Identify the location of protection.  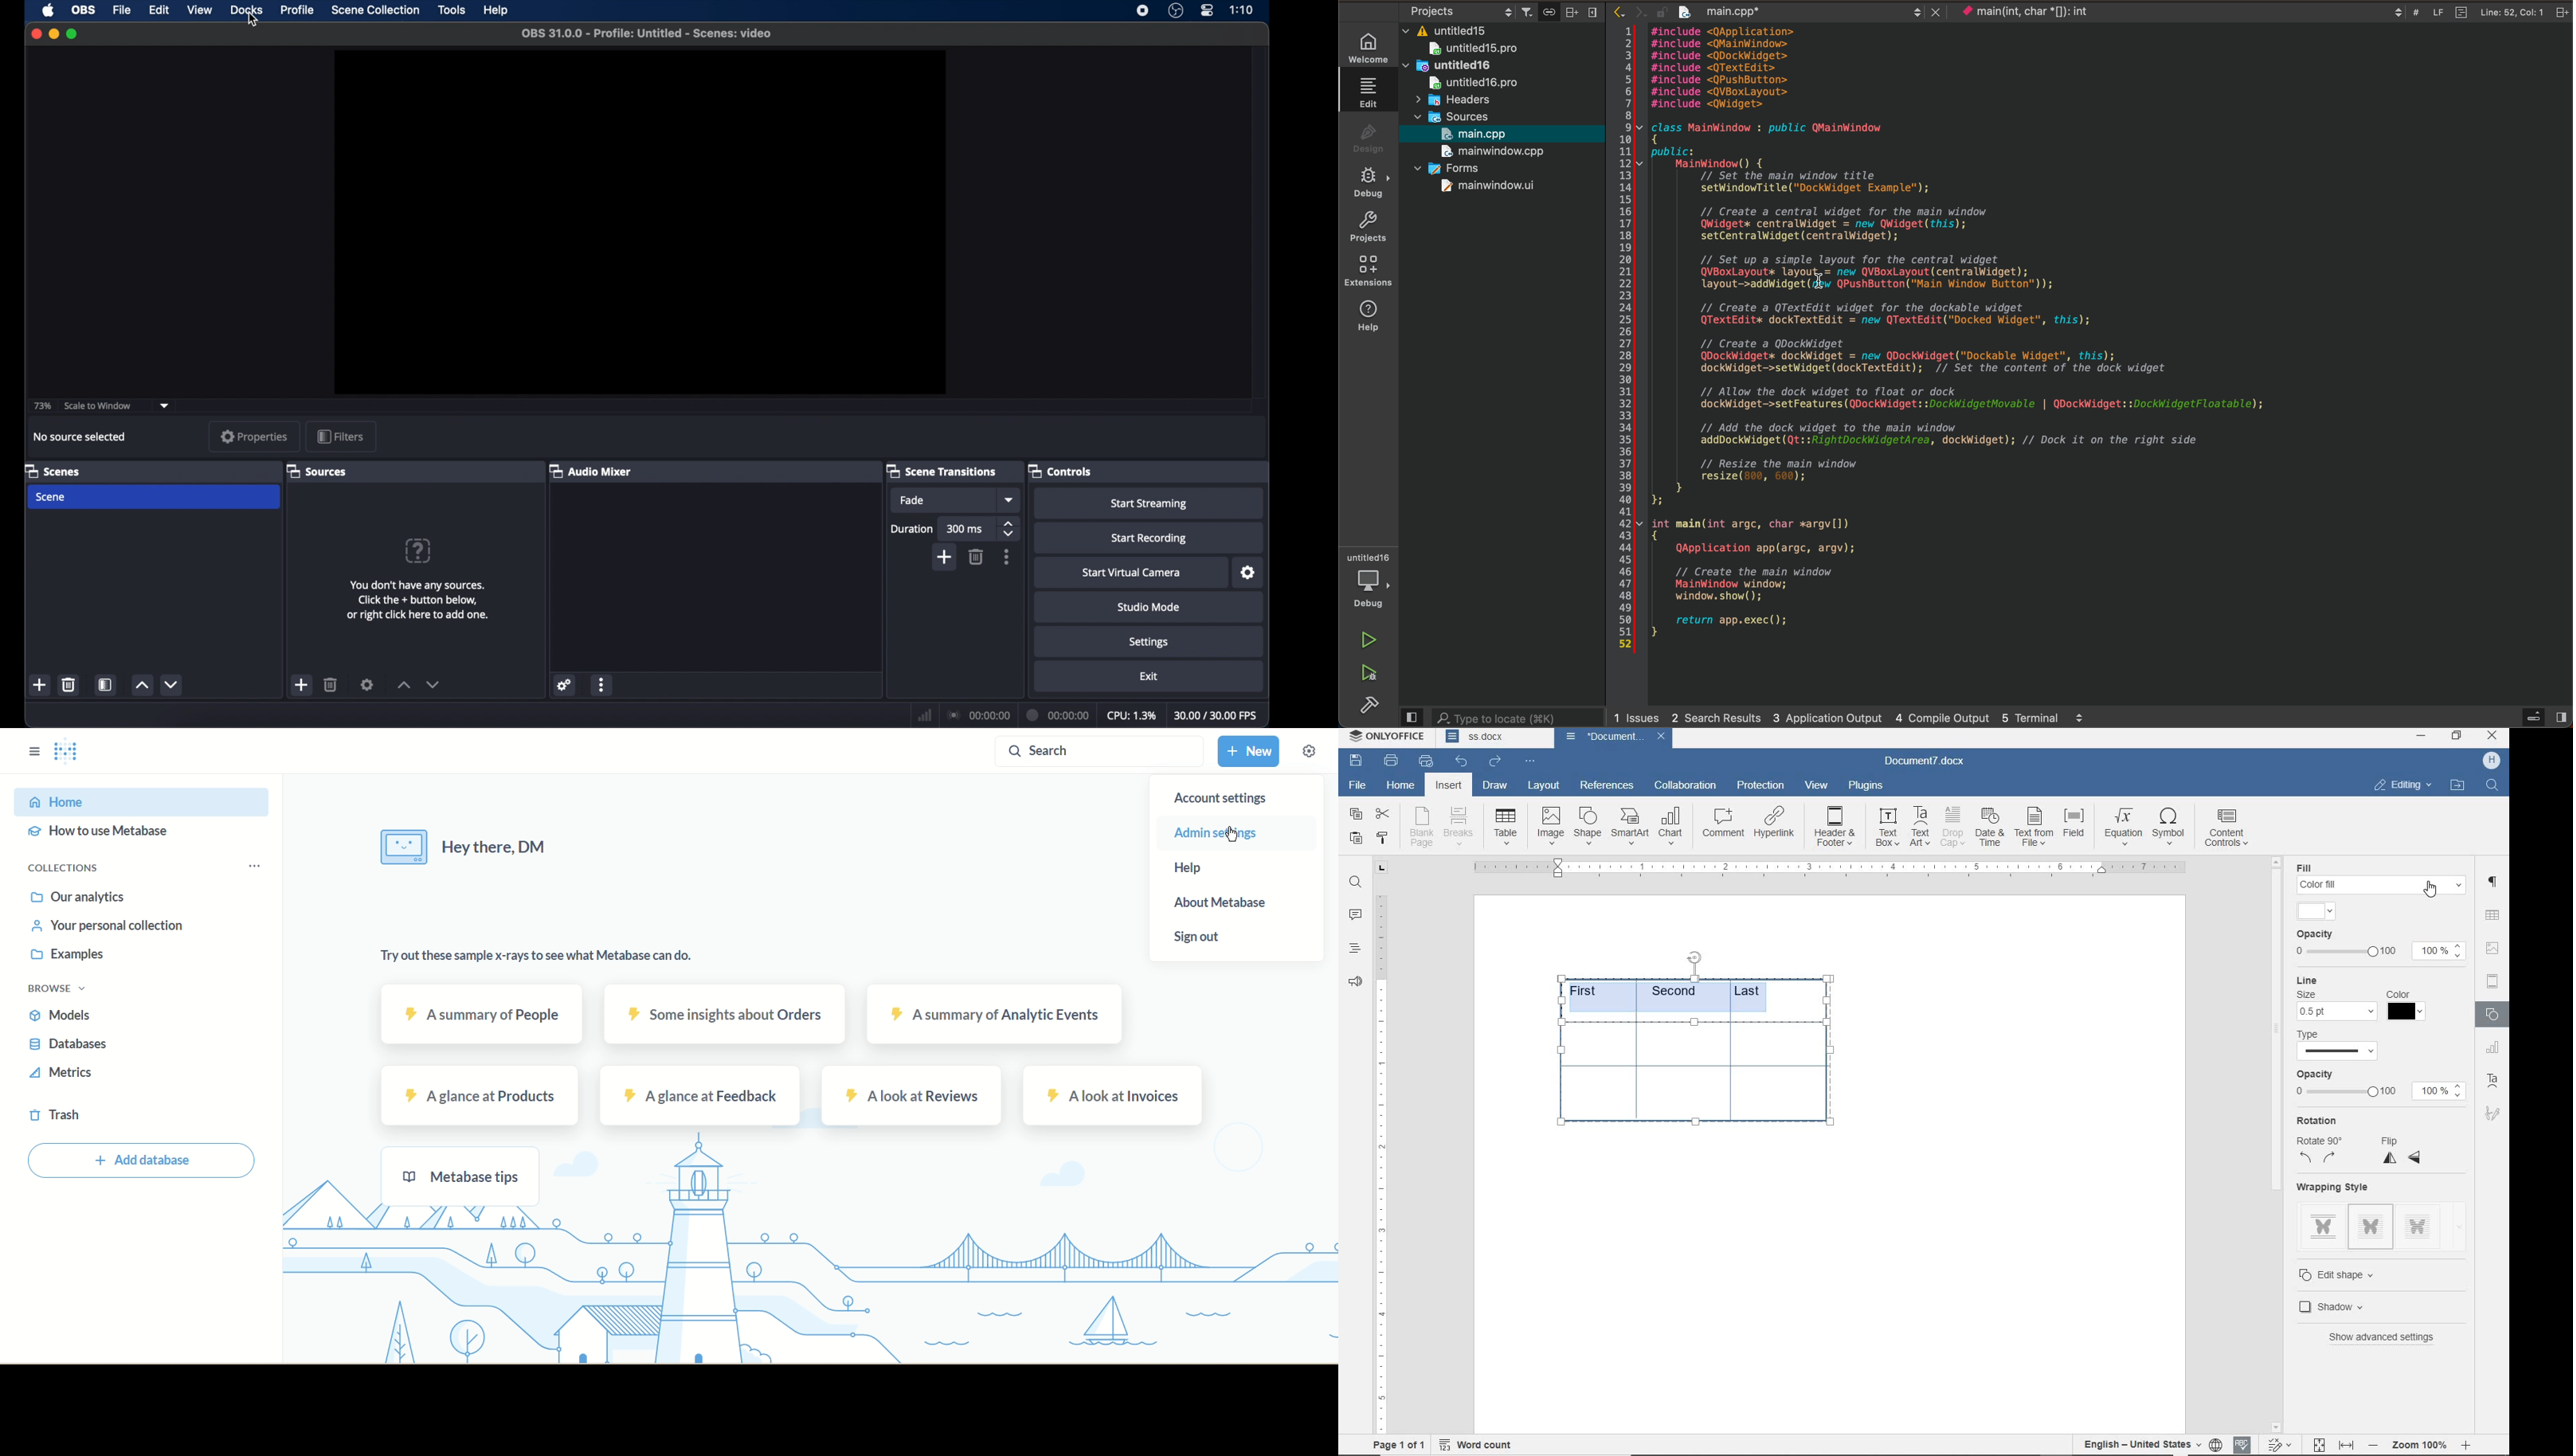
(1760, 786).